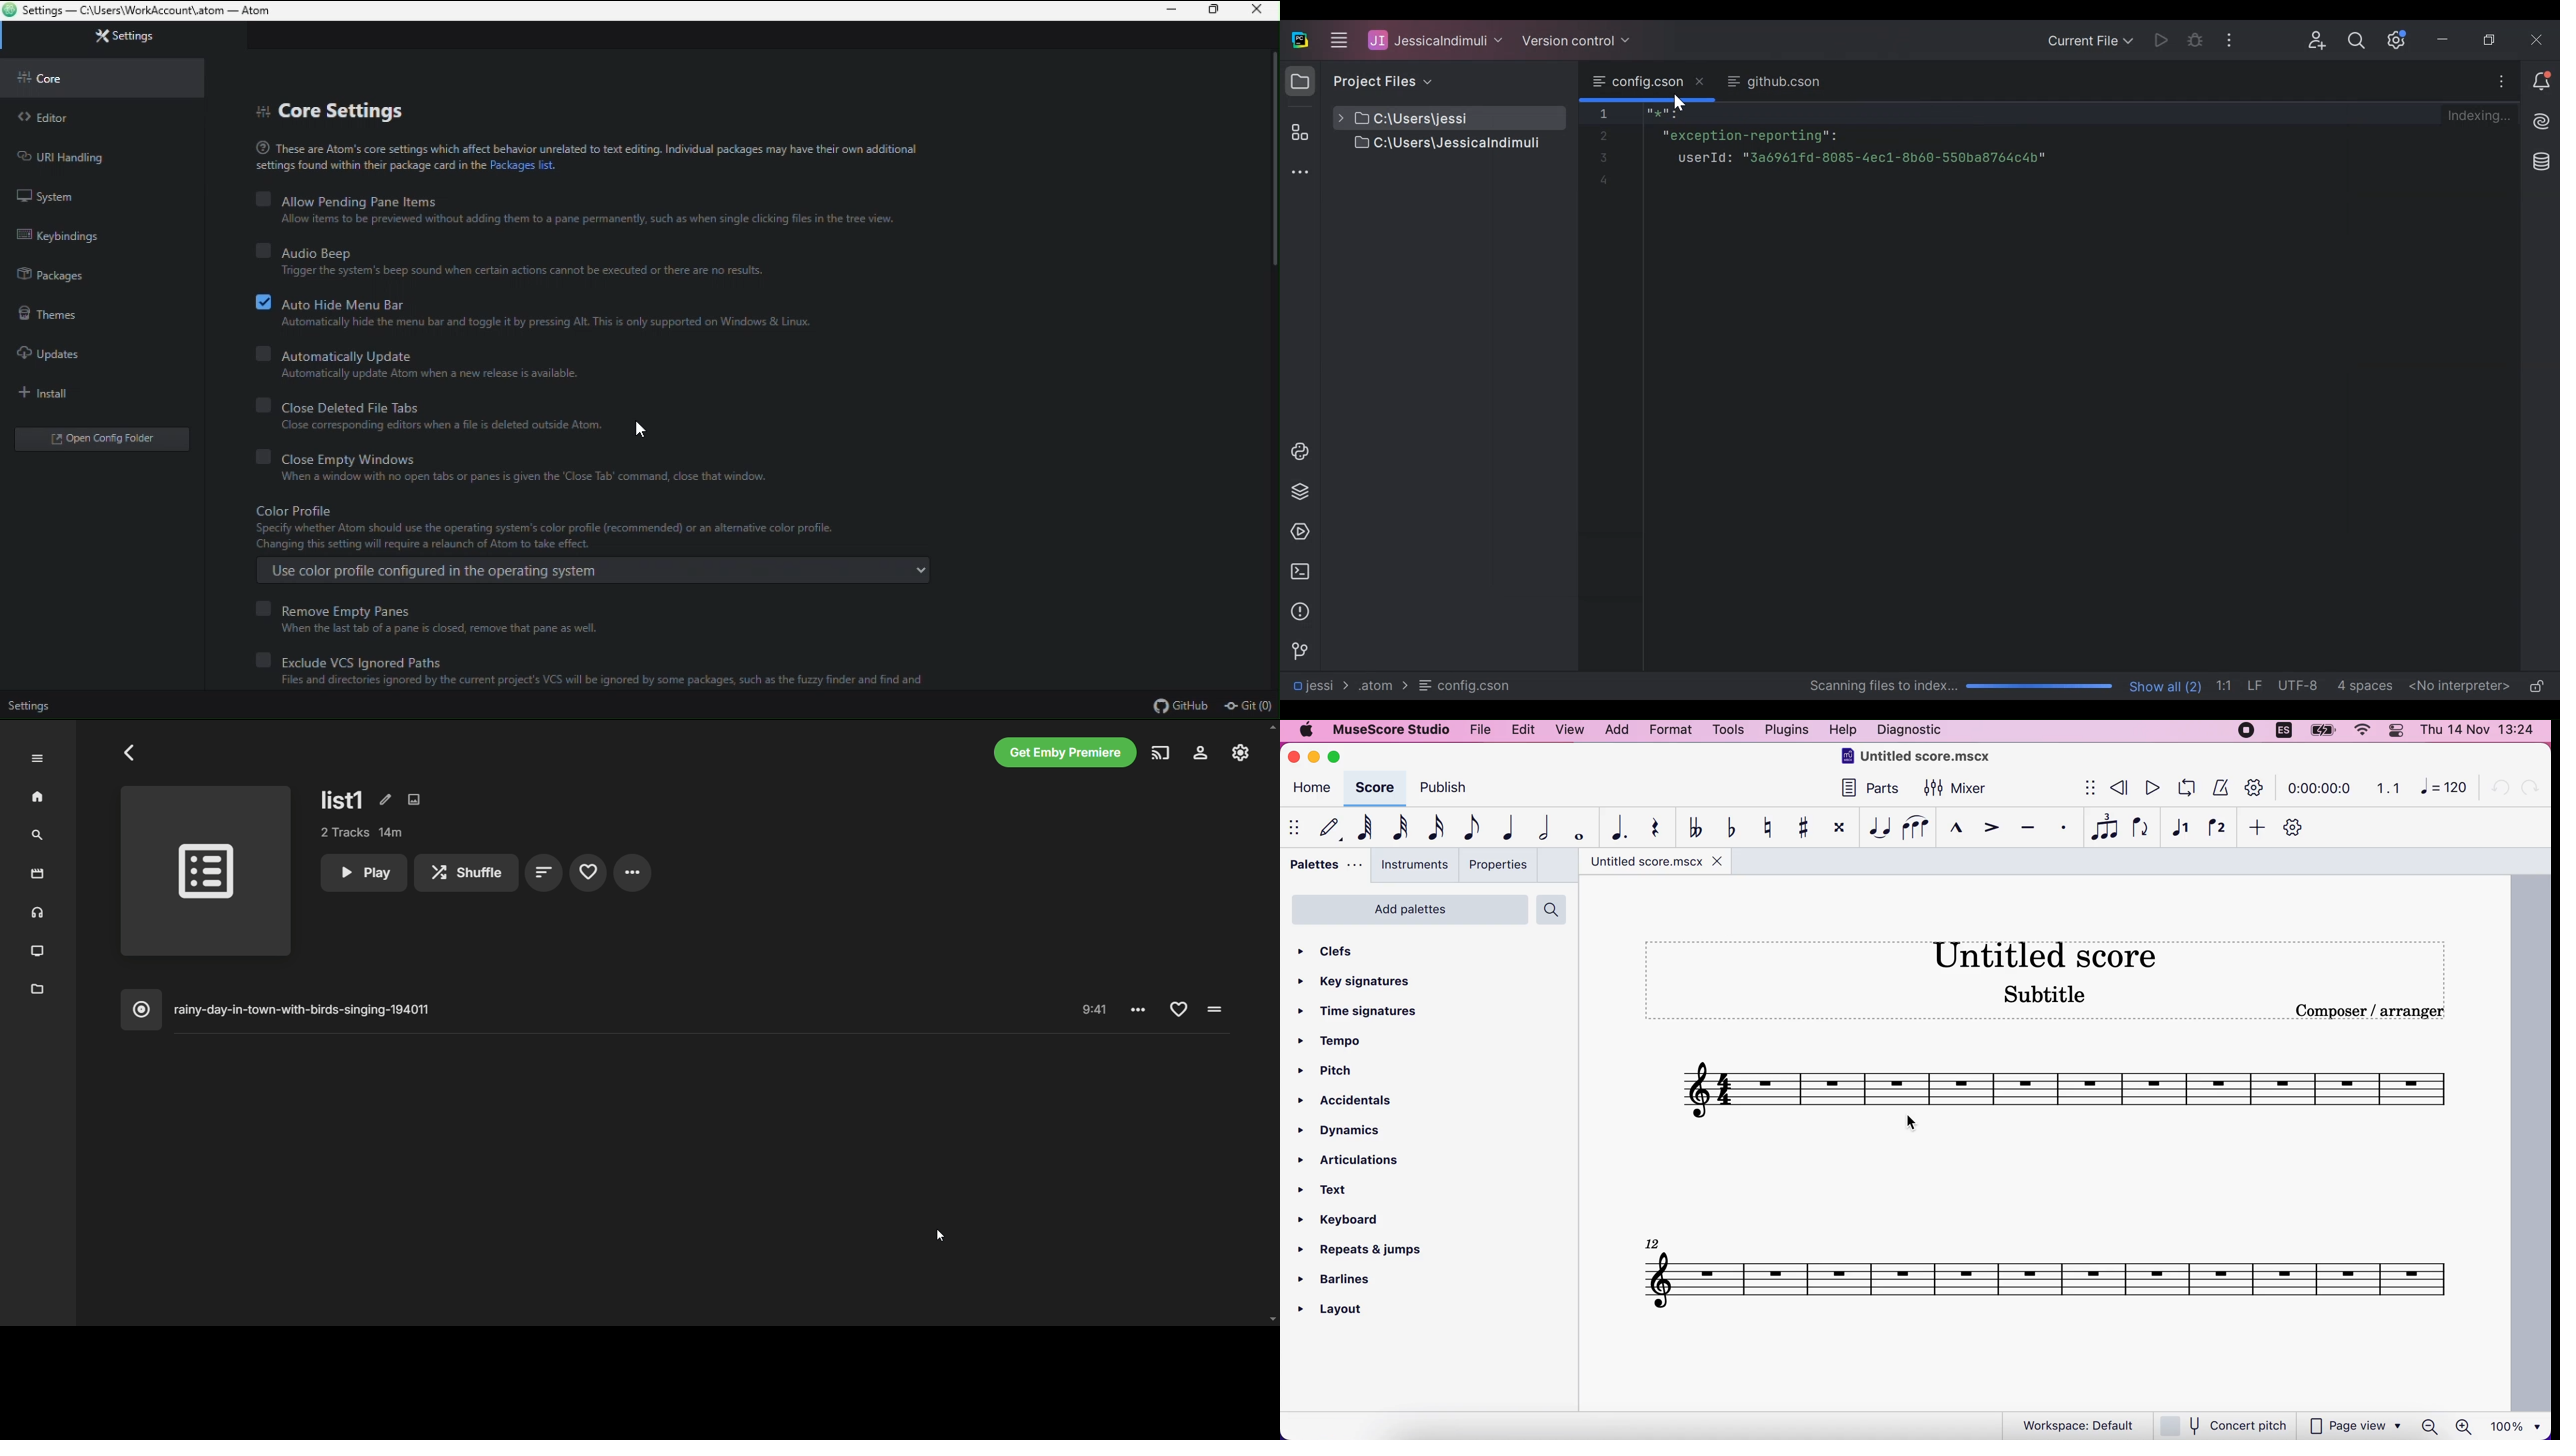  I want to click on pitch, so click(1384, 1071).